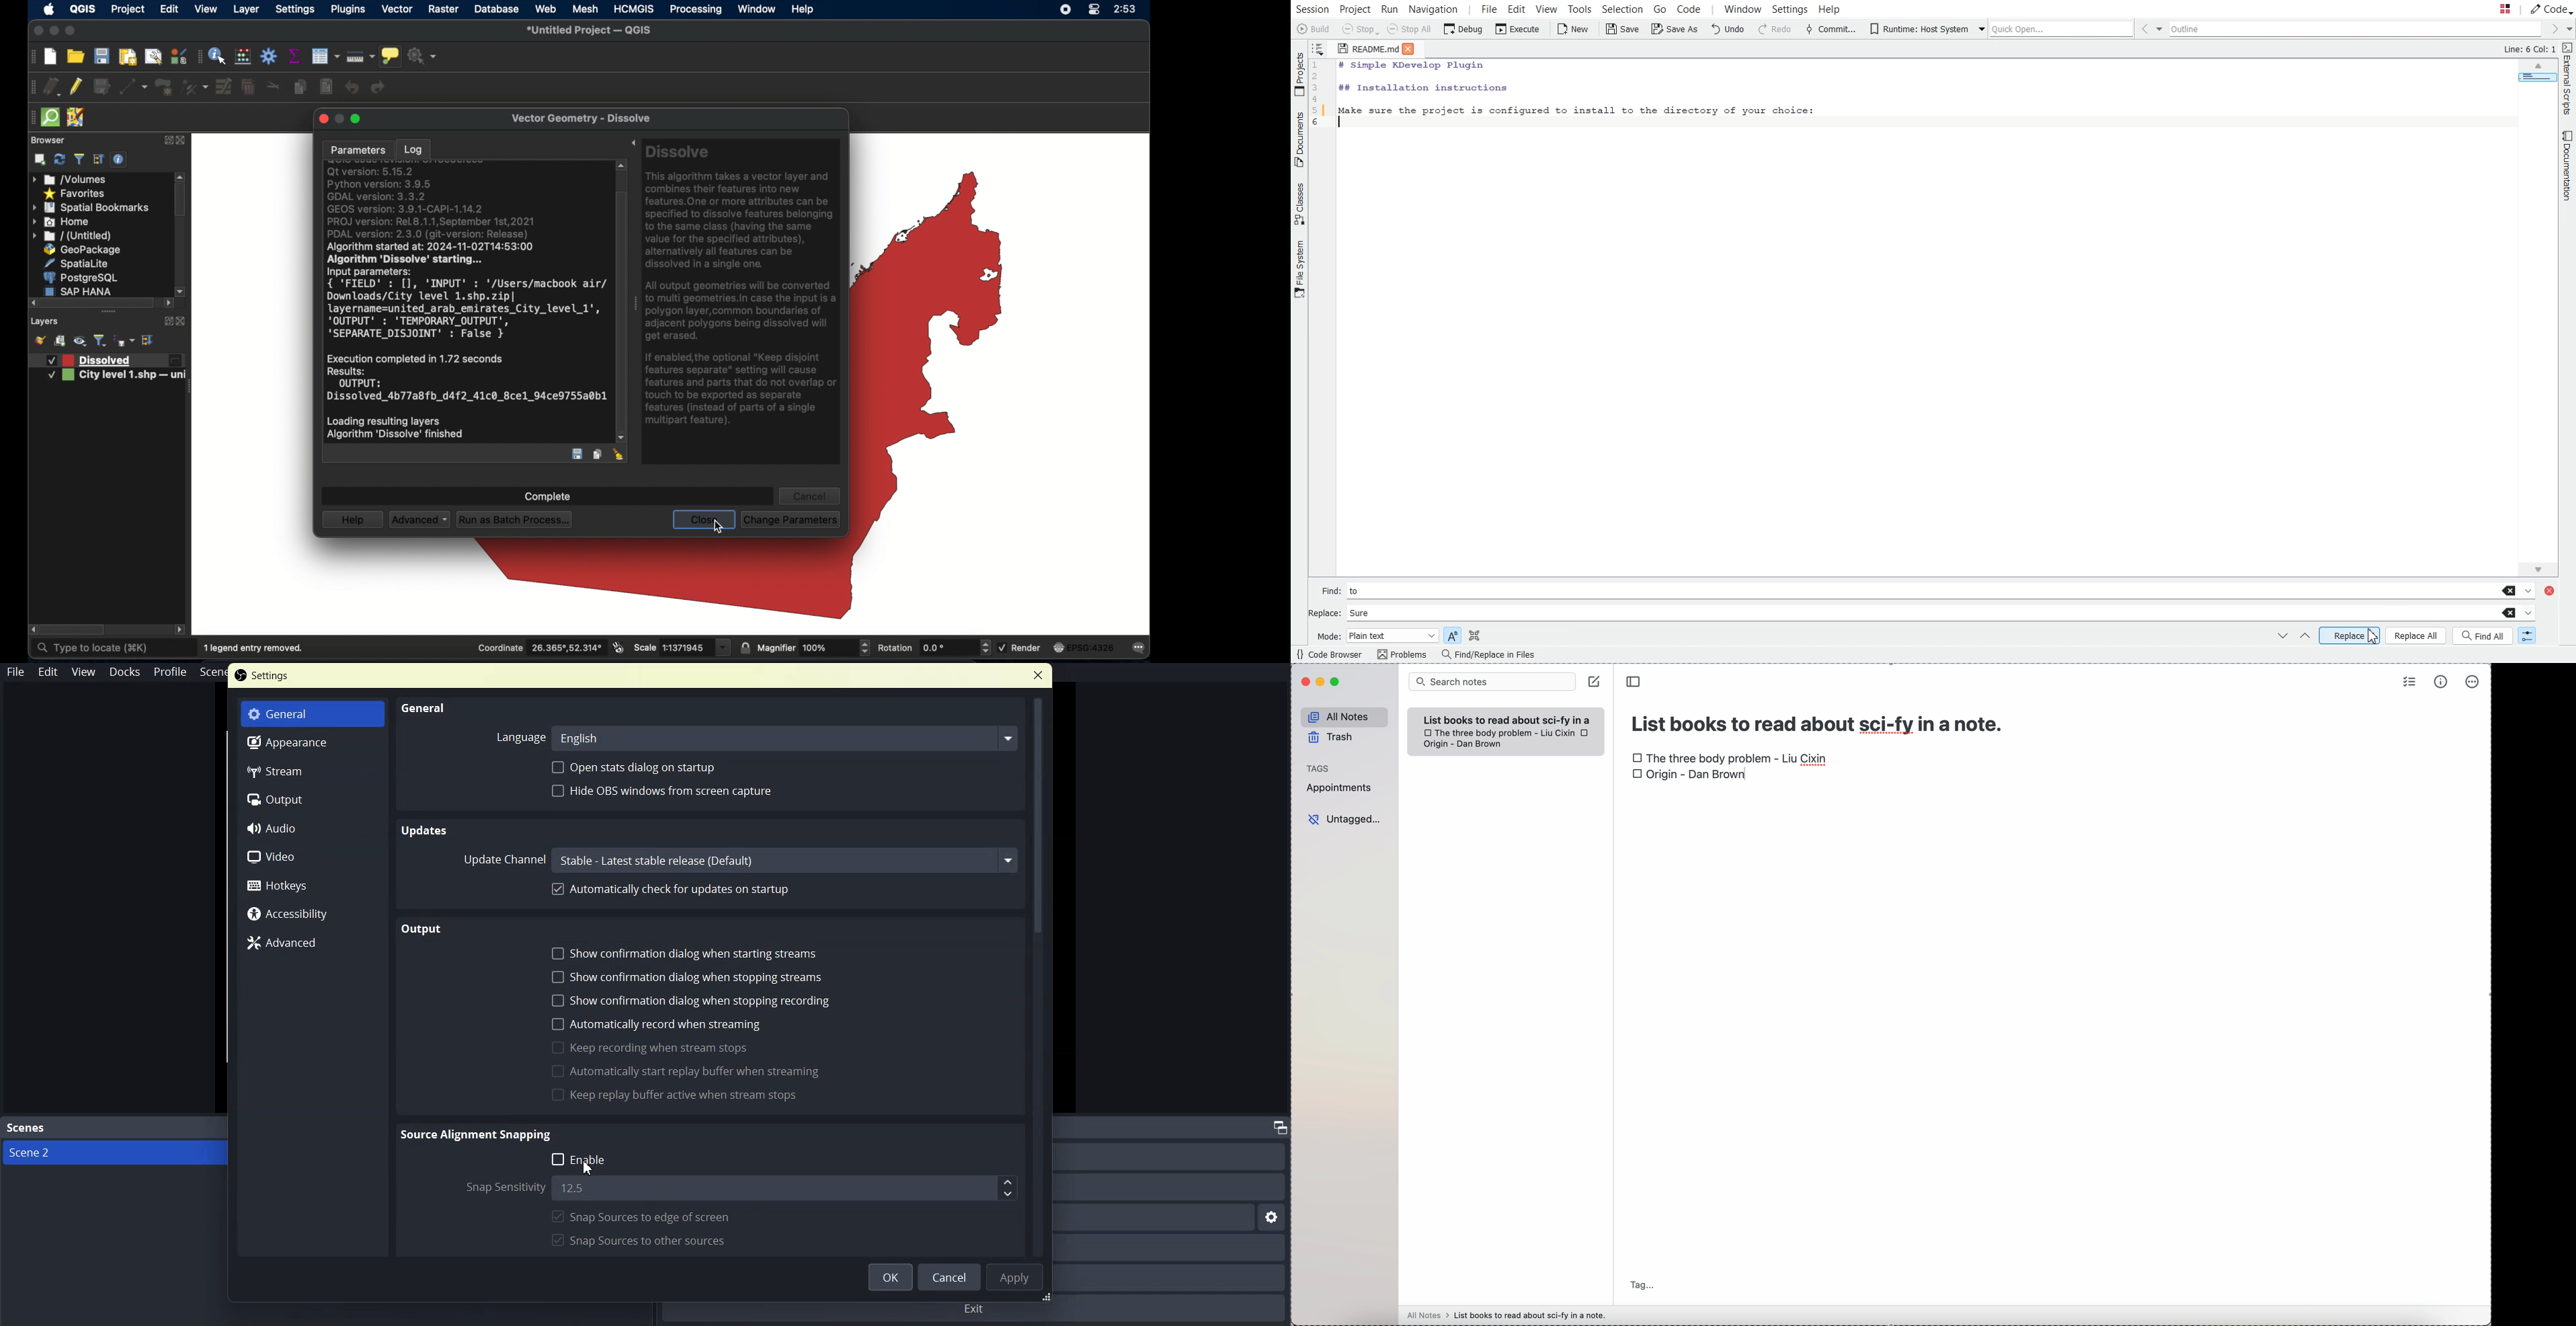 This screenshot has height=1344, width=2576. I want to click on Enable, so click(582, 1159).